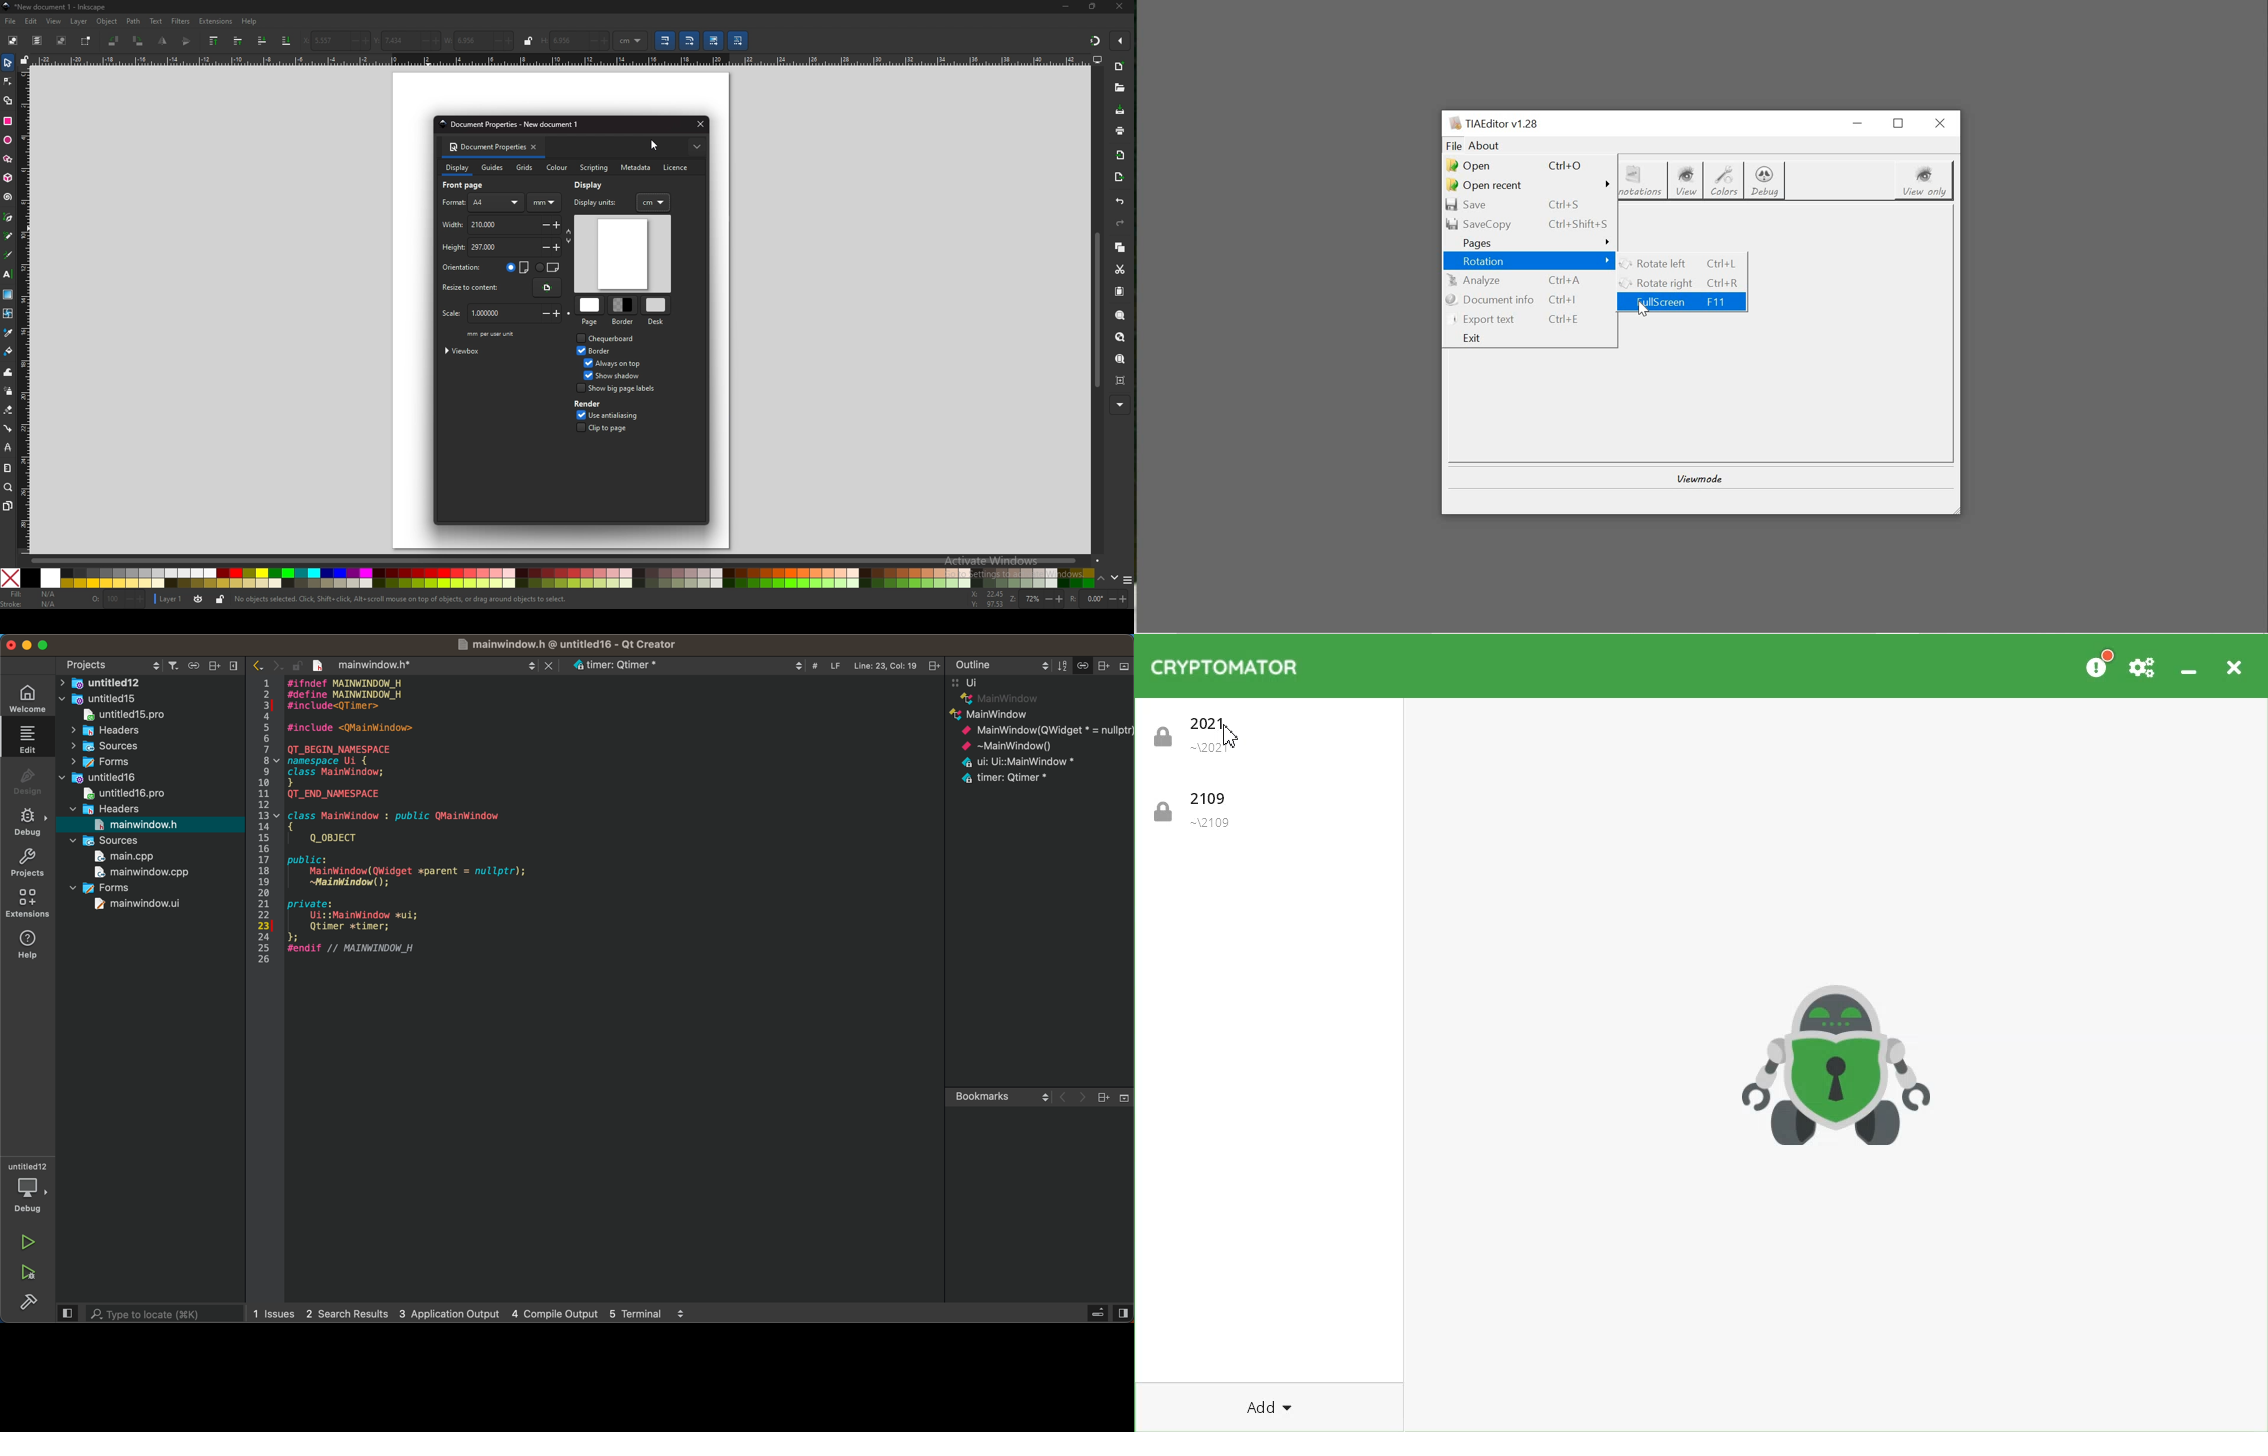 The height and width of the screenshot is (1456, 2268). What do you see at coordinates (1058, 599) in the screenshot?
I see `+` at bounding box center [1058, 599].